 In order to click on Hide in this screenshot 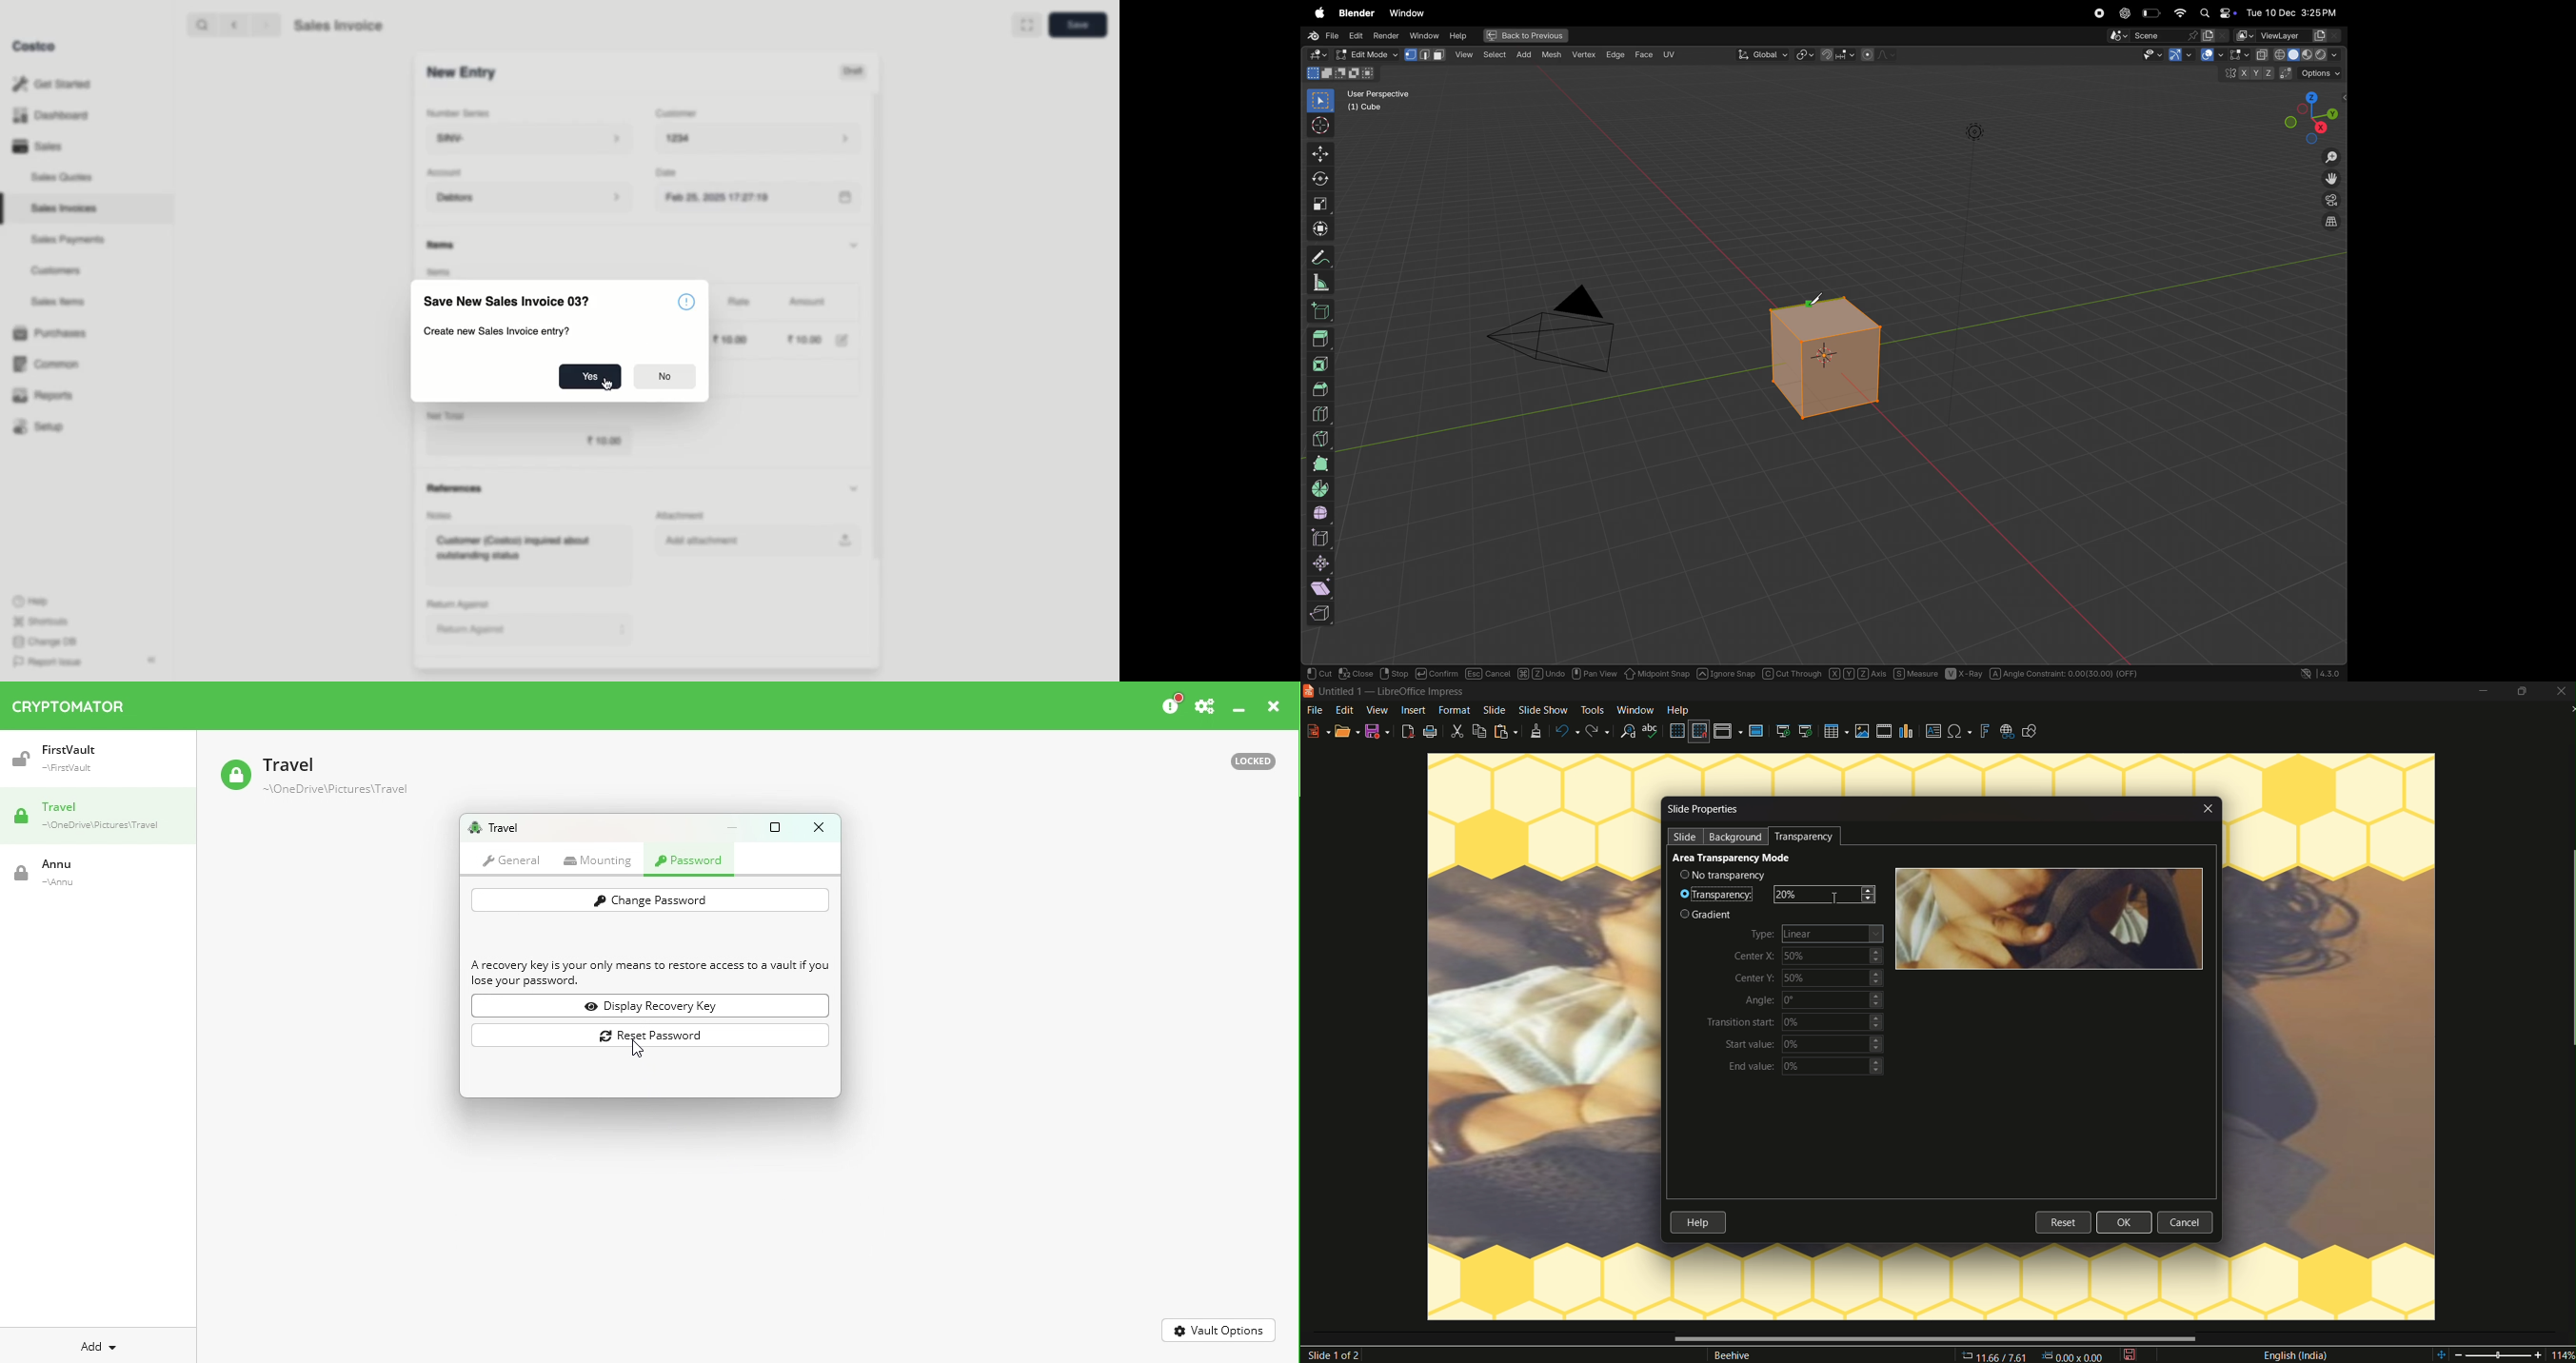, I will do `click(856, 244)`.